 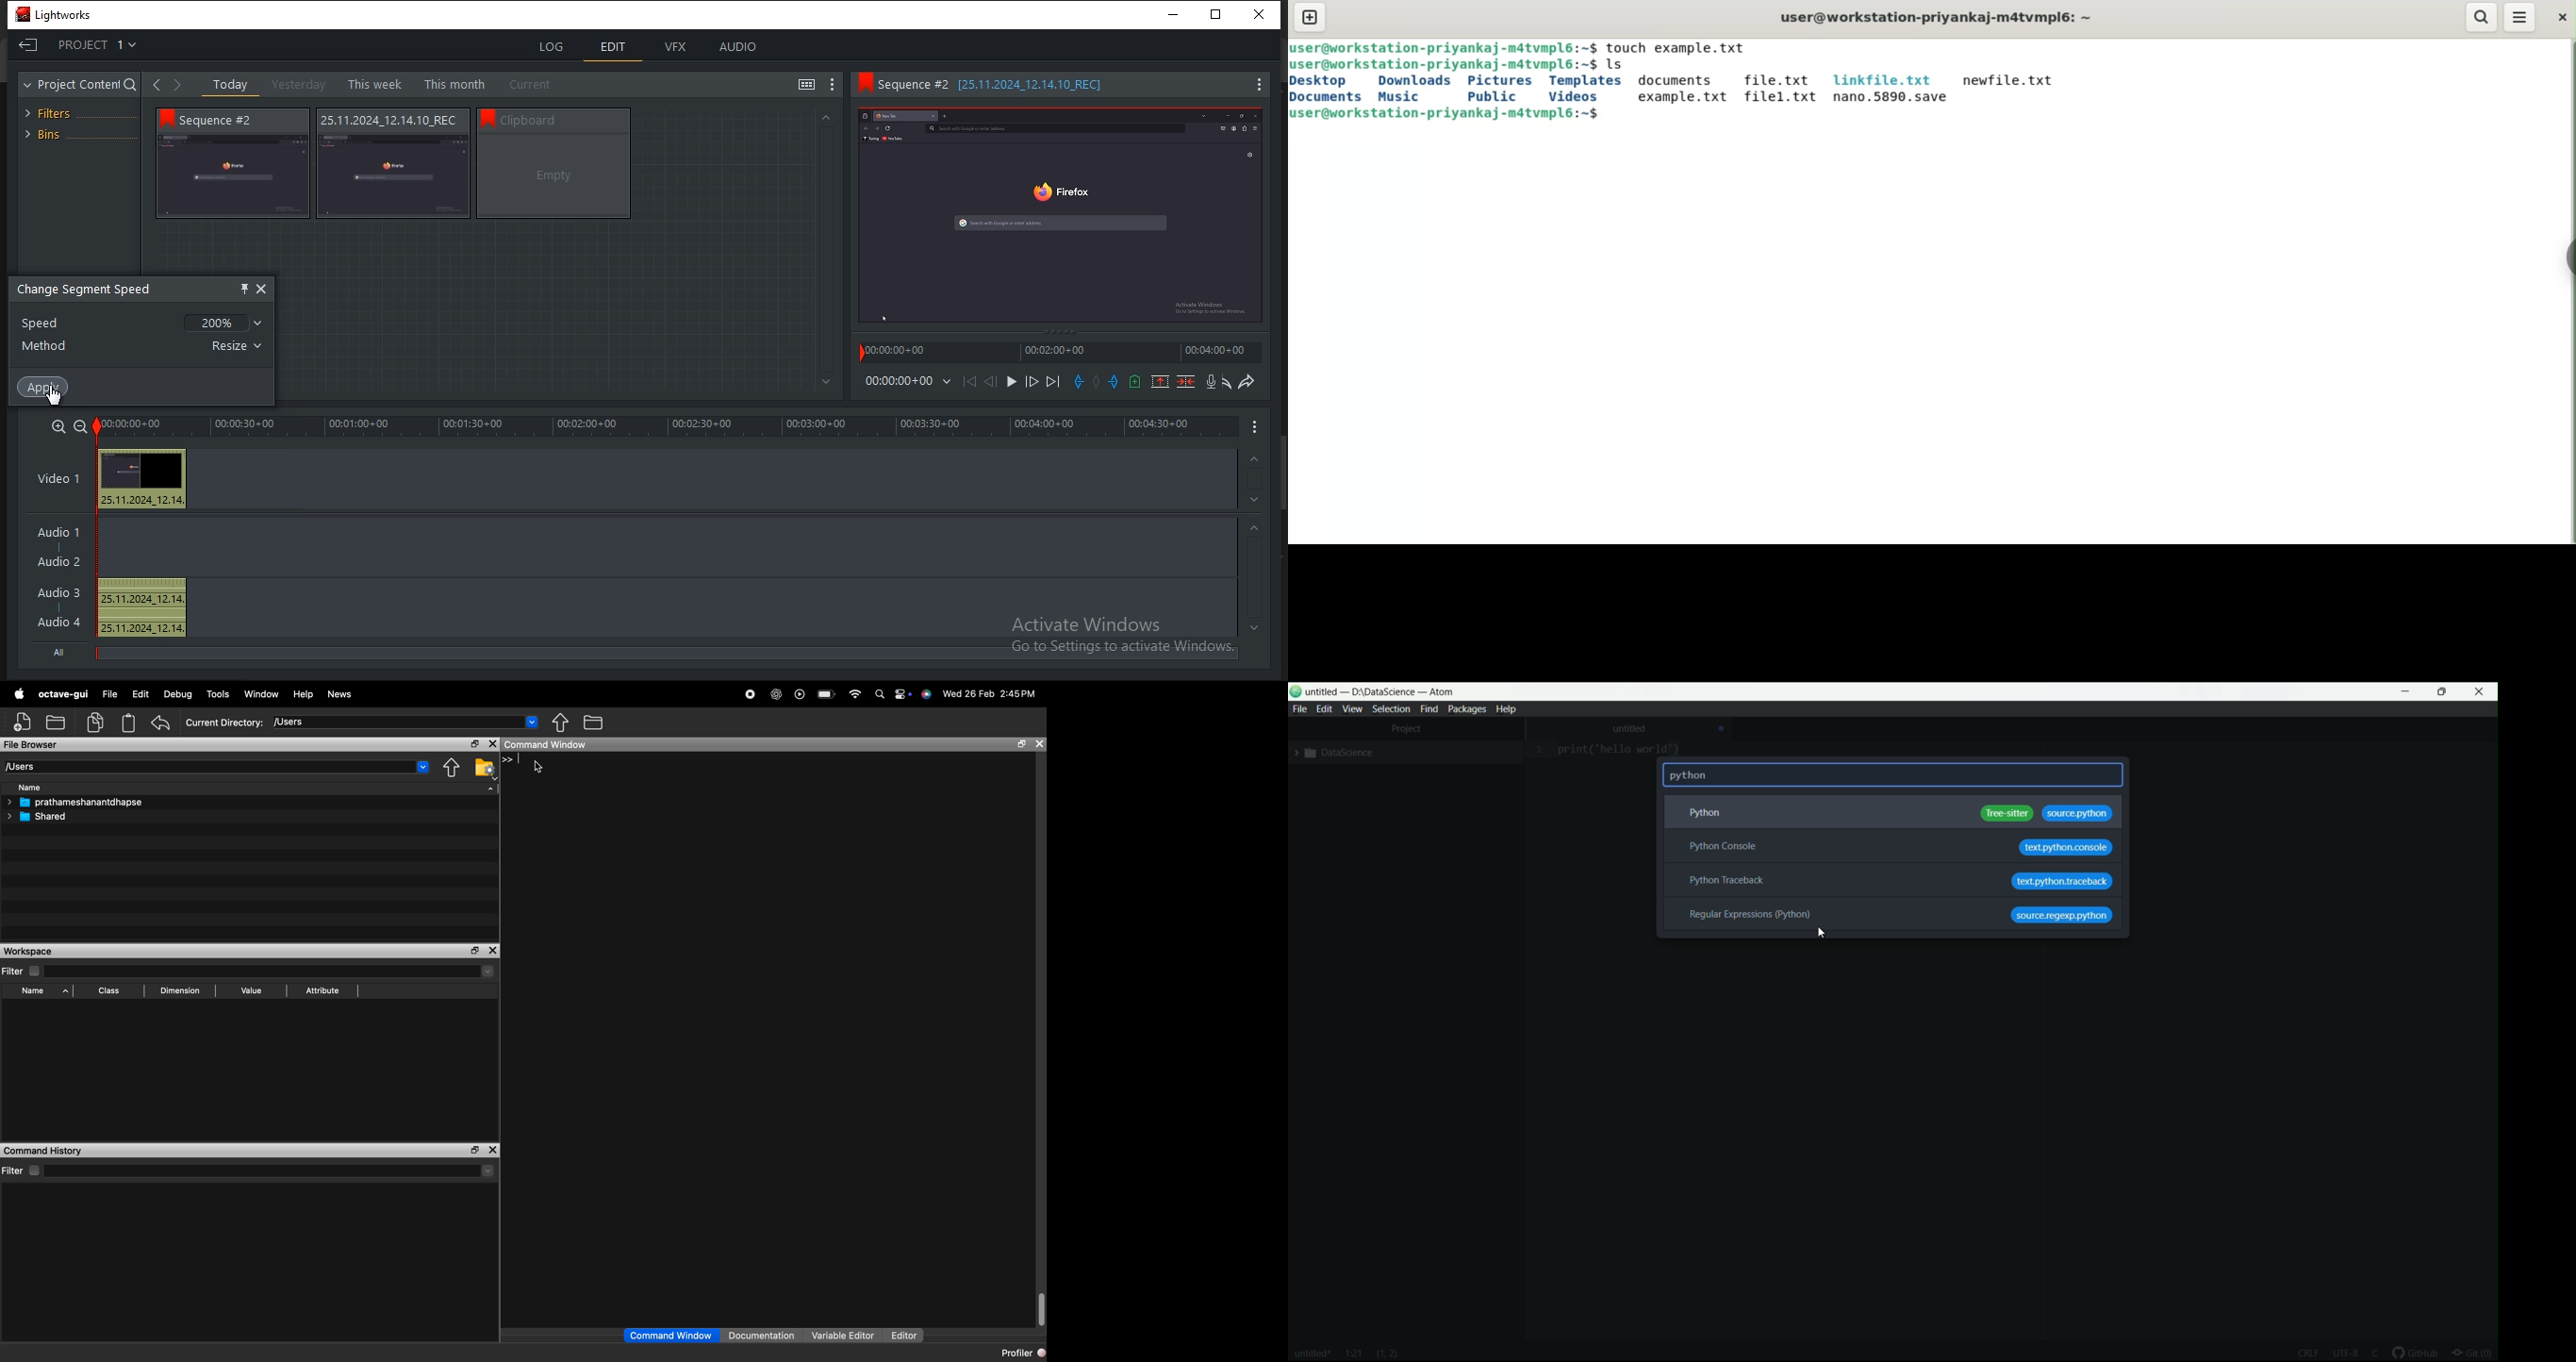 What do you see at coordinates (166, 120) in the screenshot?
I see `bookmark` at bounding box center [166, 120].